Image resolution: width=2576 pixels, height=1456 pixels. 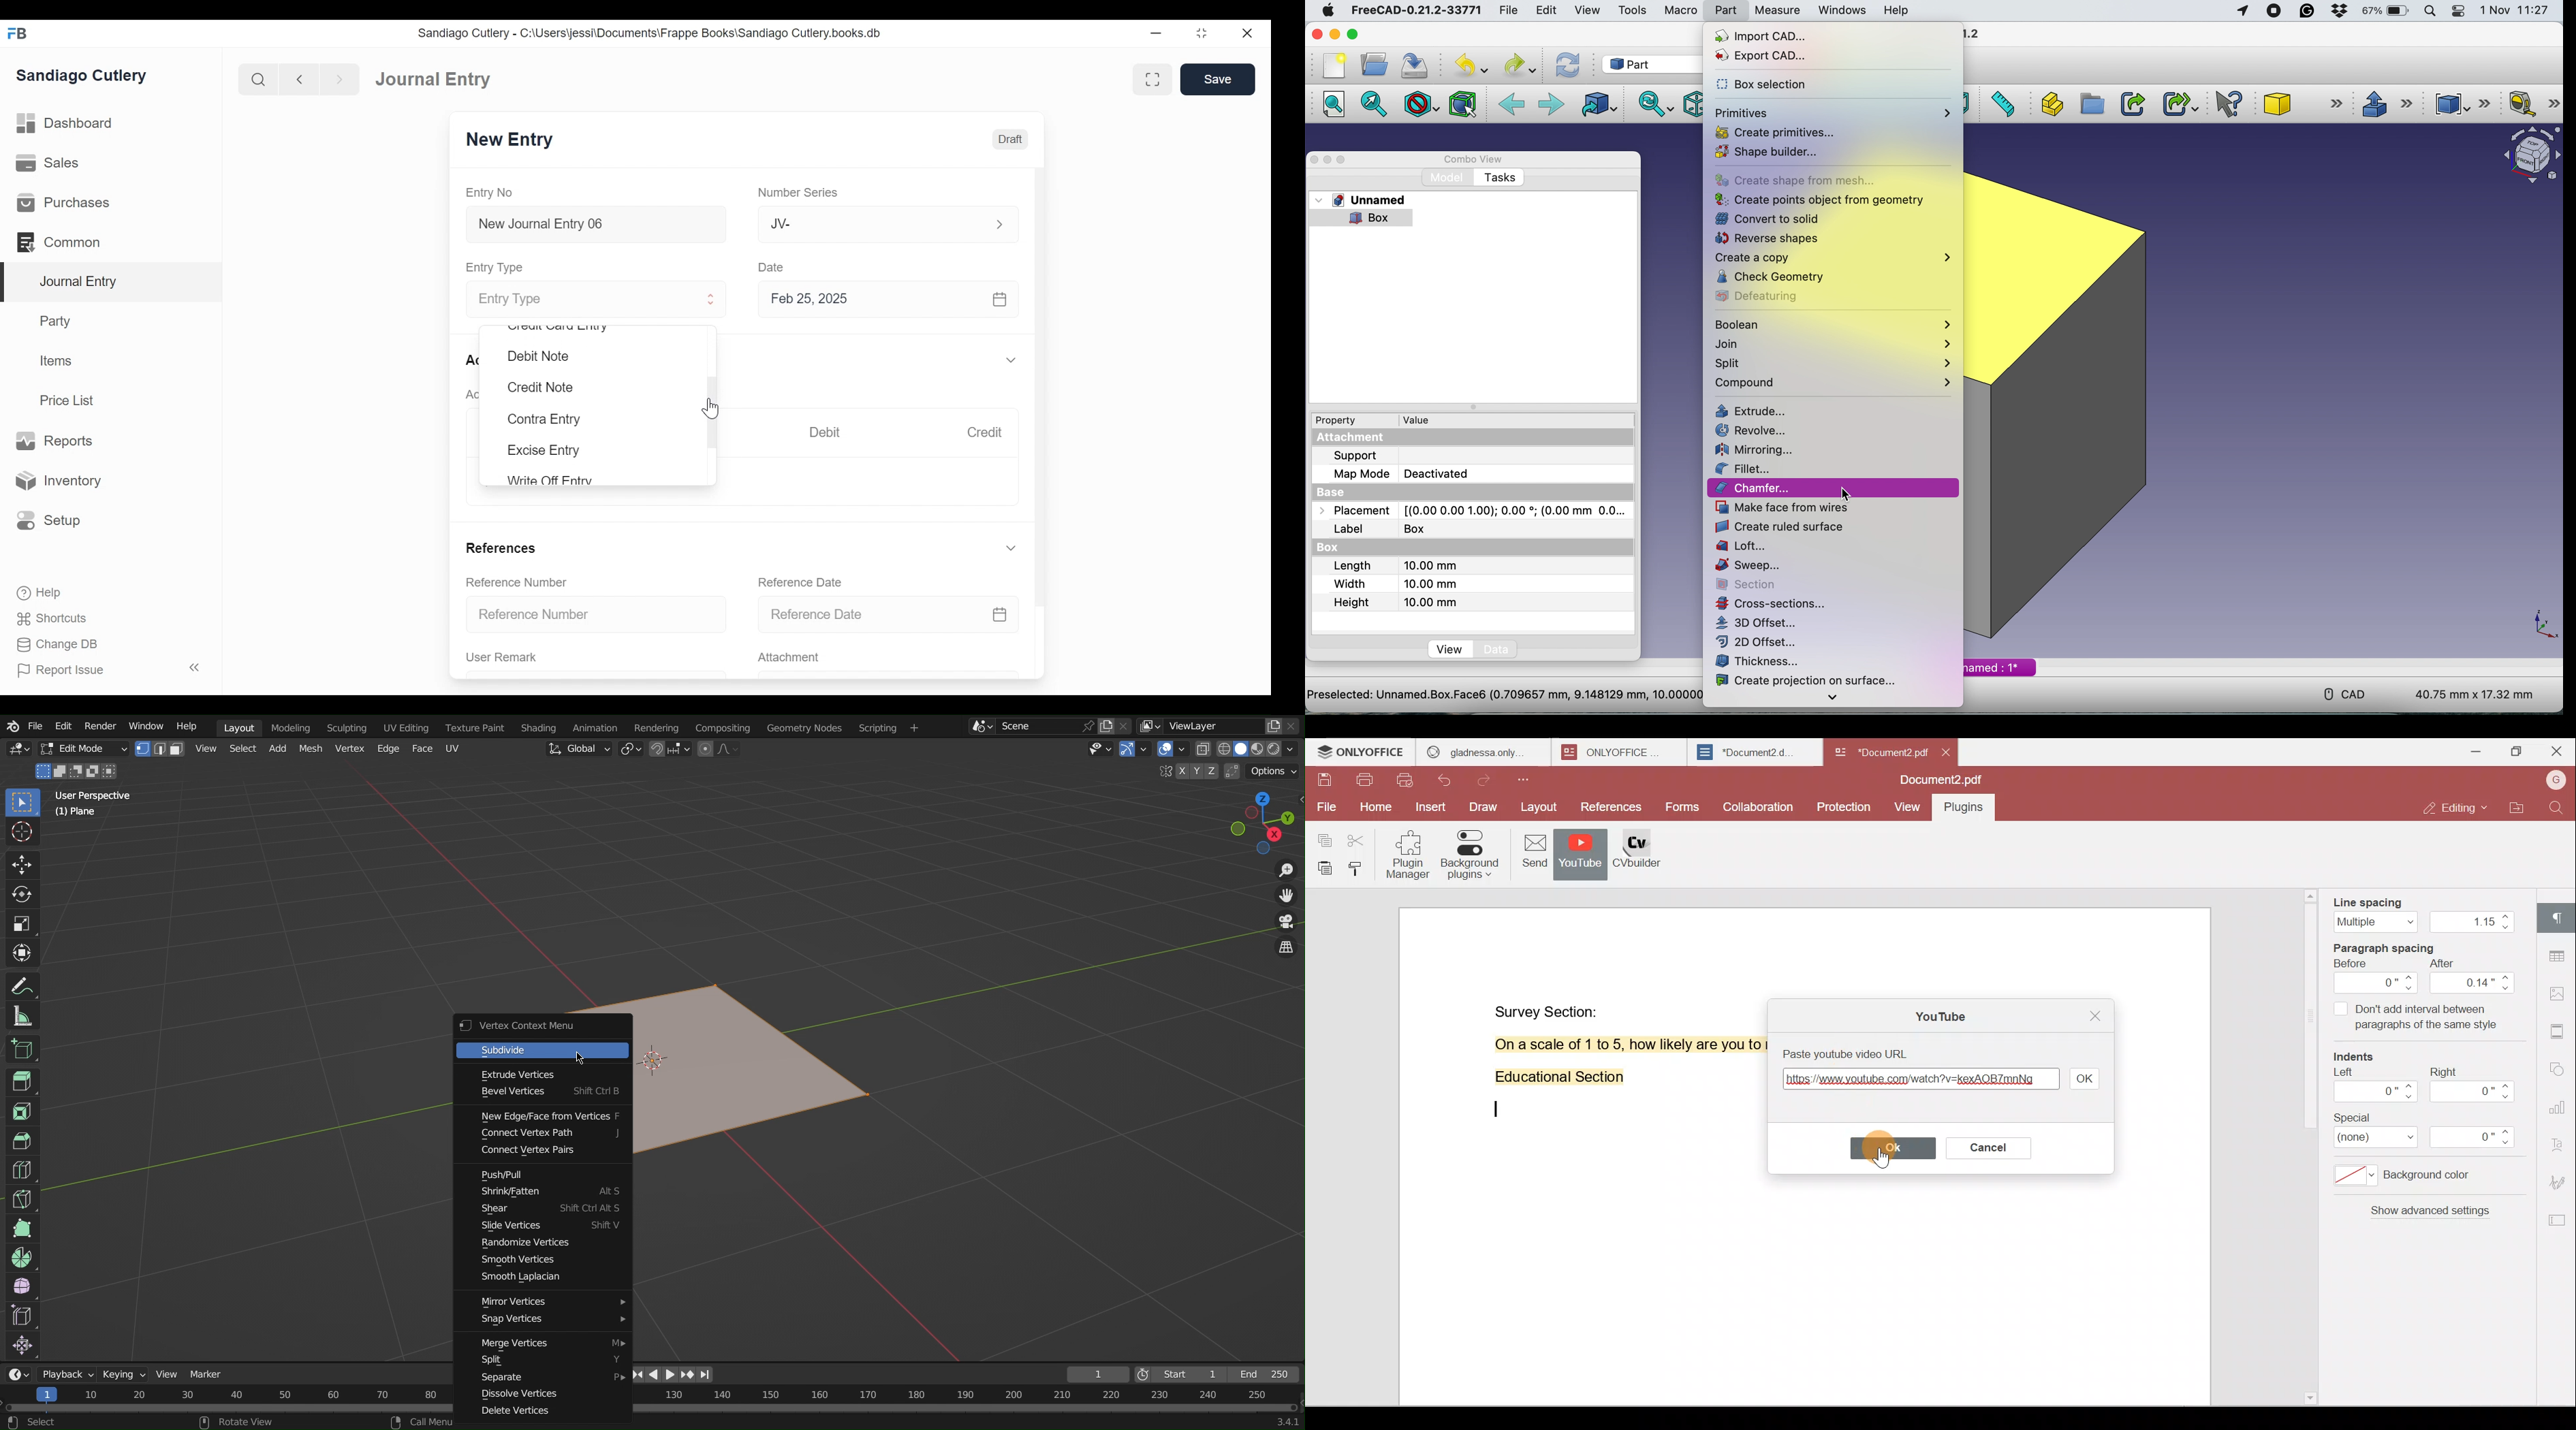 What do you see at coordinates (1612, 808) in the screenshot?
I see `References` at bounding box center [1612, 808].